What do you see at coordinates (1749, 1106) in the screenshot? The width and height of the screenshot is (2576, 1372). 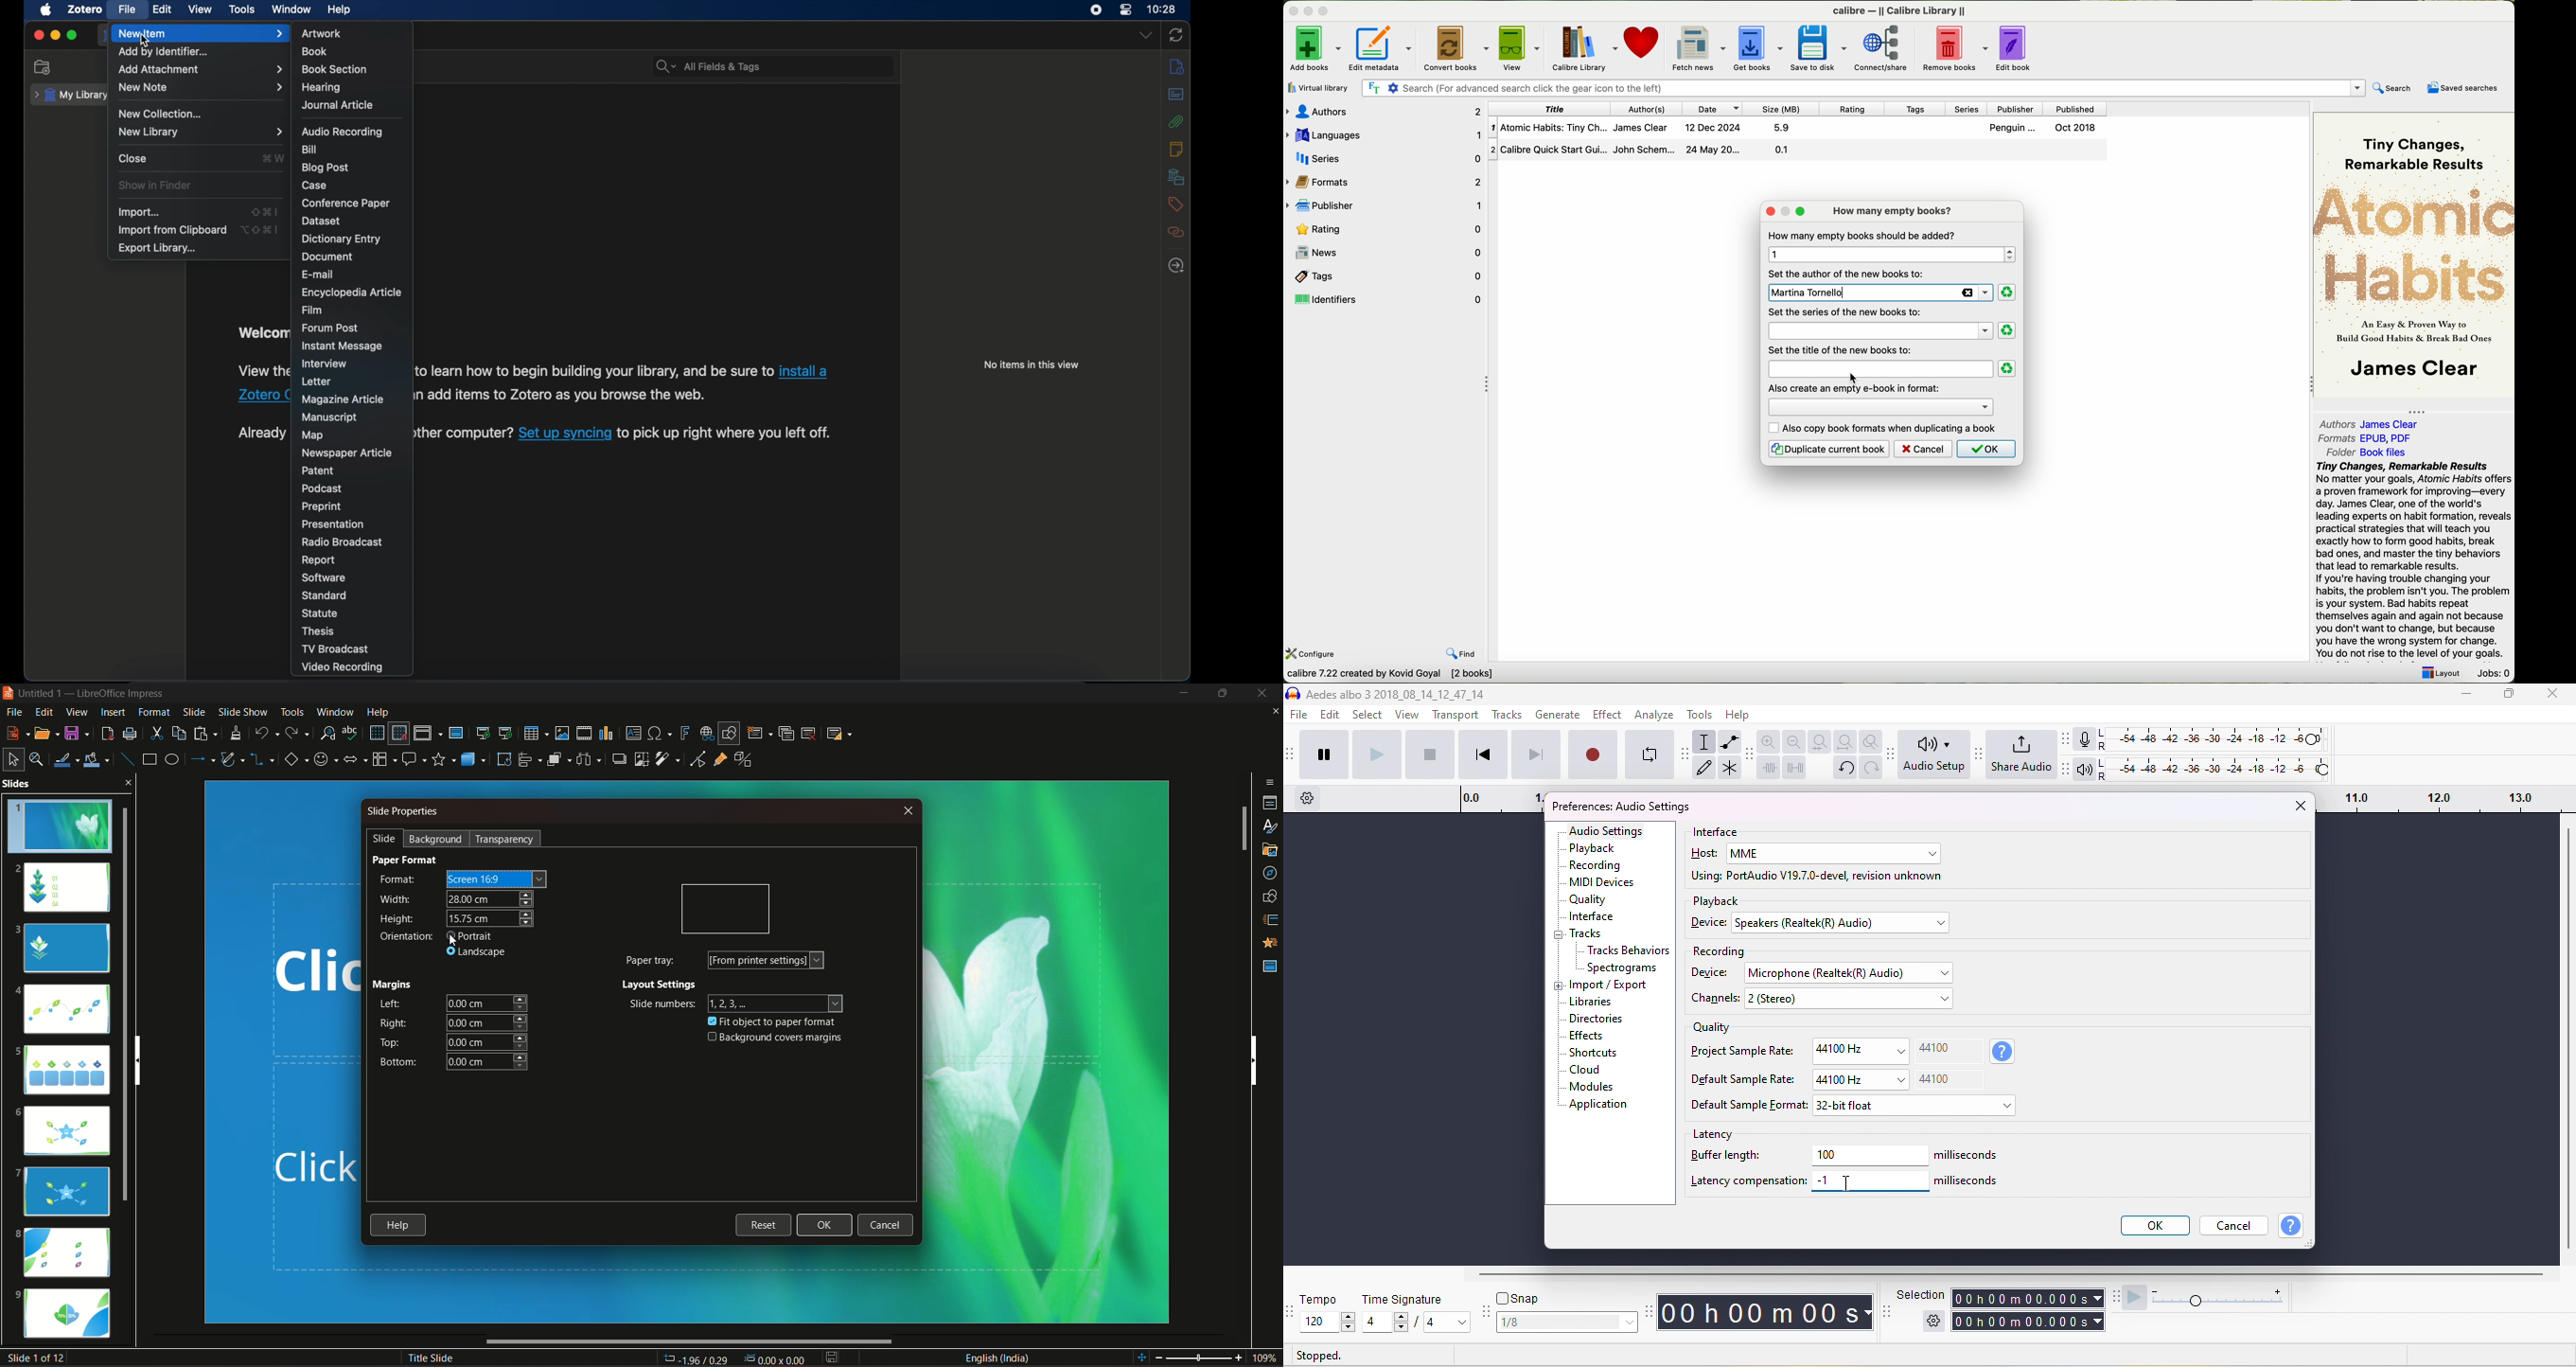 I see `default sample format` at bounding box center [1749, 1106].